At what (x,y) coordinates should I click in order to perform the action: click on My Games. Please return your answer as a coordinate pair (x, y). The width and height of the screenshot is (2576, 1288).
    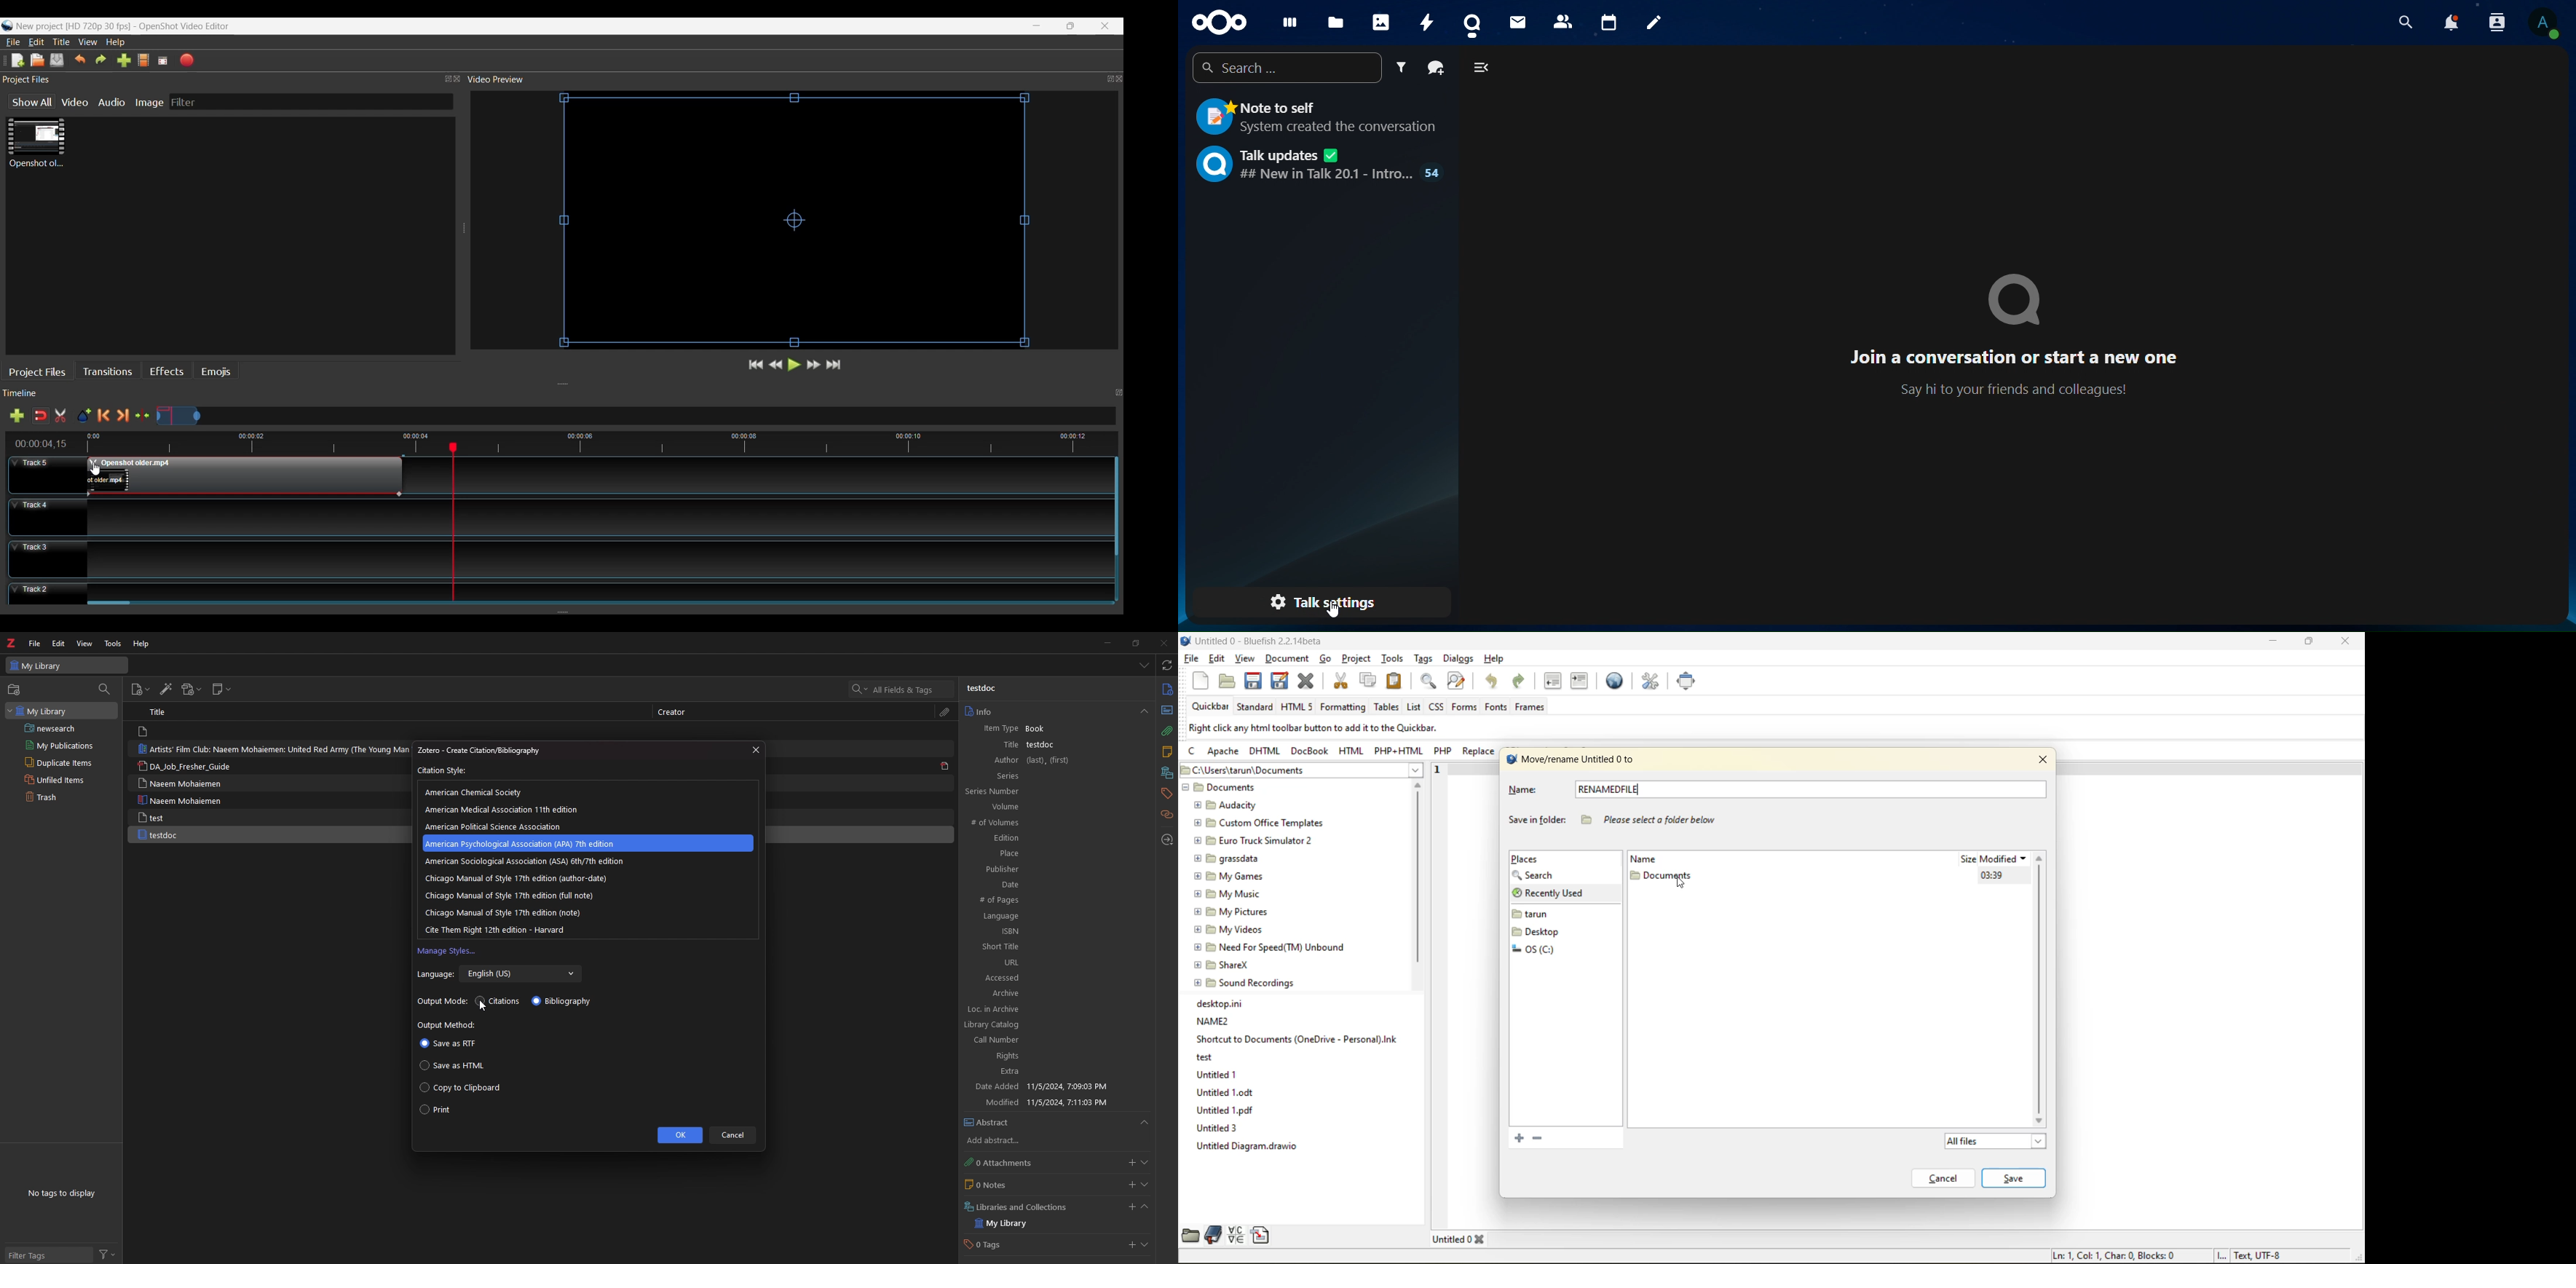
    Looking at the image, I should click on (1231, 875).